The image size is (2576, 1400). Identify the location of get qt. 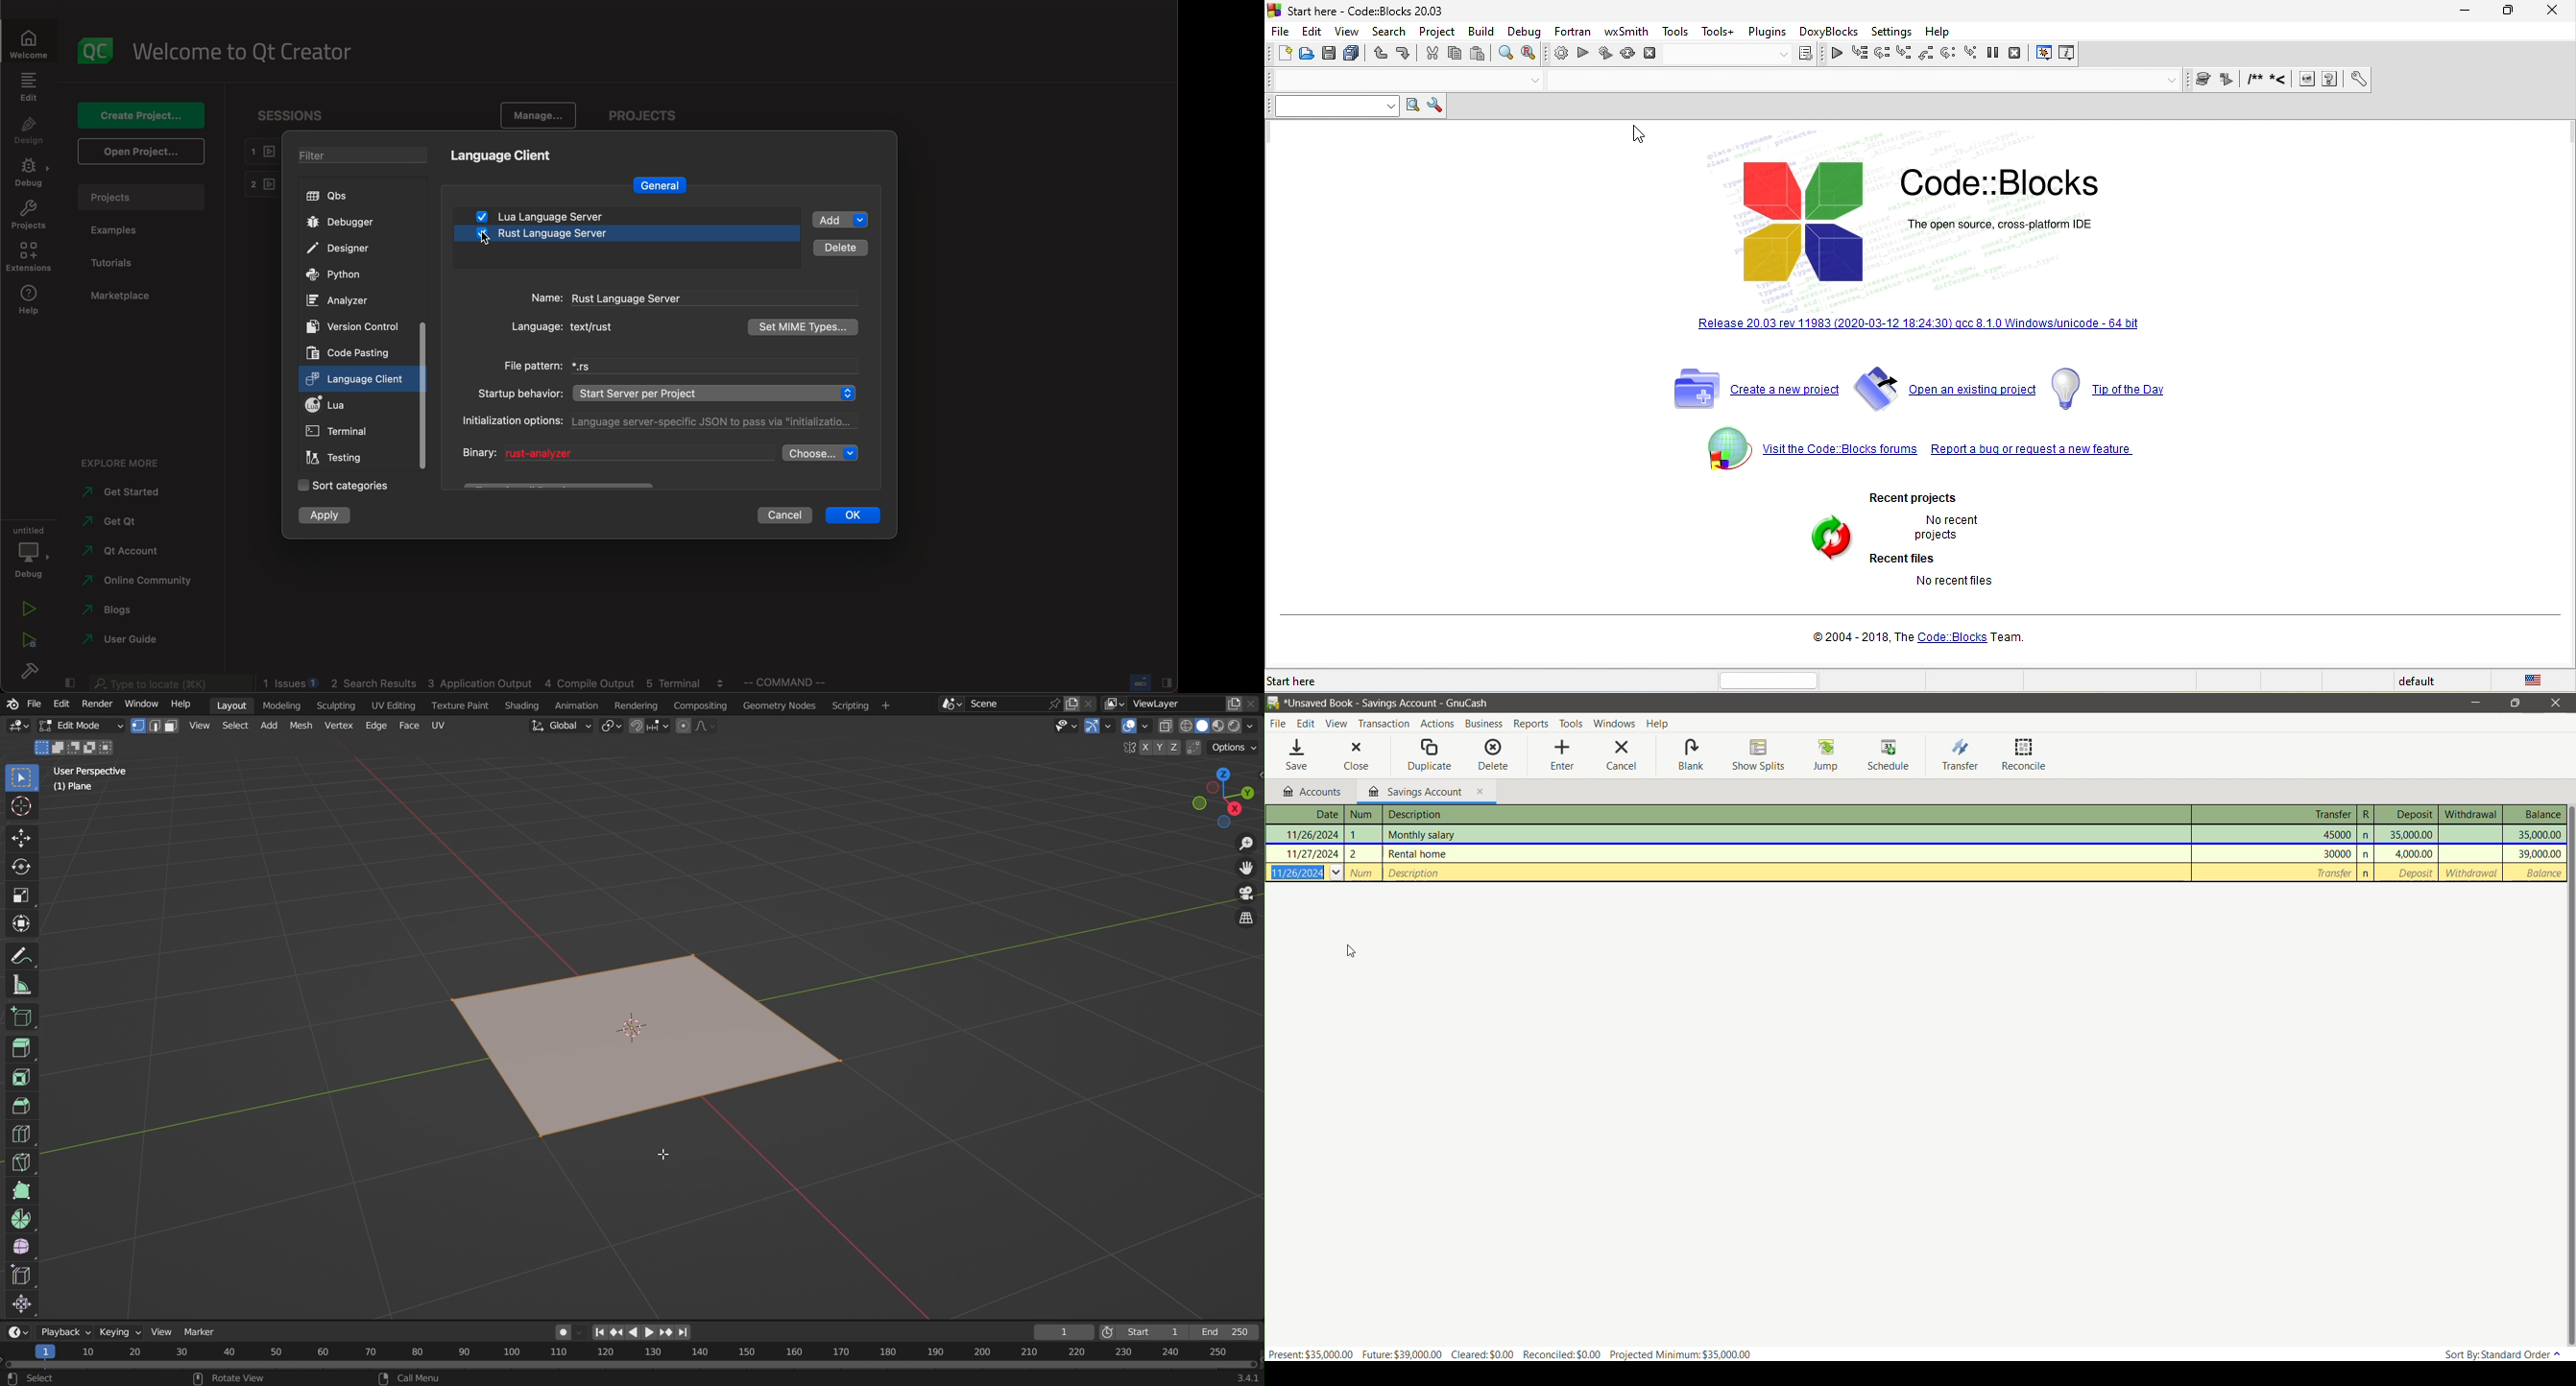
(123, 523).